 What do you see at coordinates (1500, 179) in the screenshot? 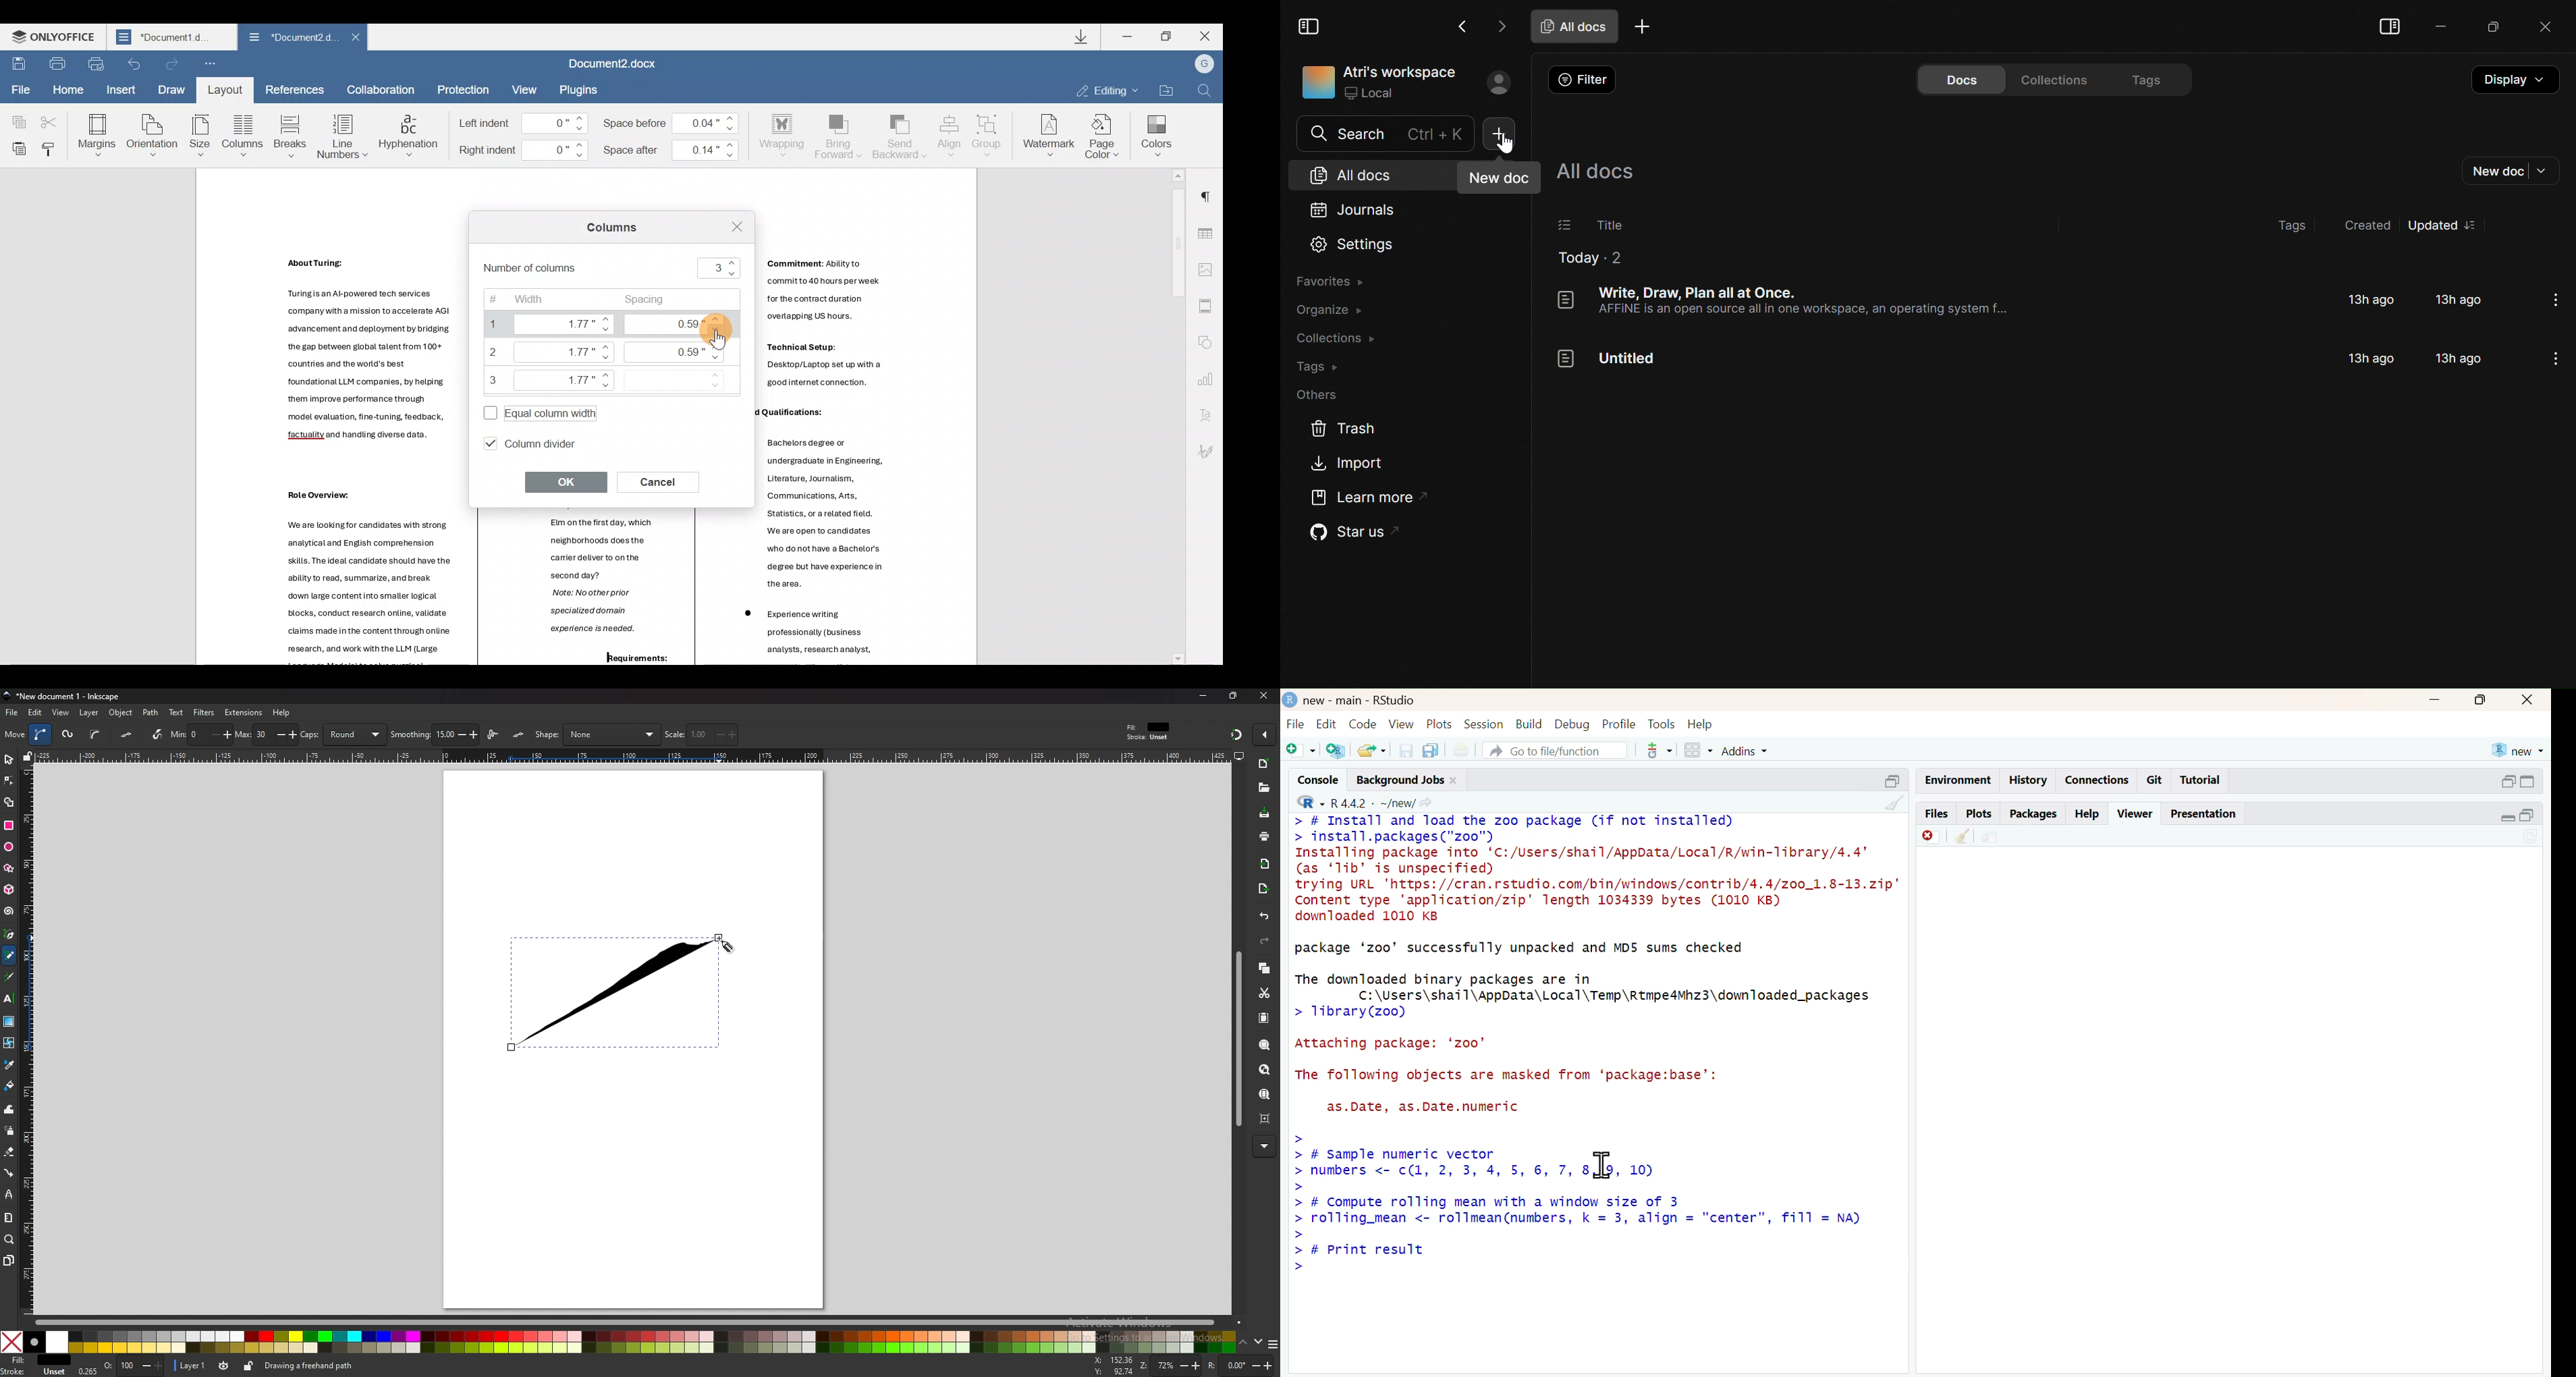
I see `New doc` at bounding box center [1500, 179].